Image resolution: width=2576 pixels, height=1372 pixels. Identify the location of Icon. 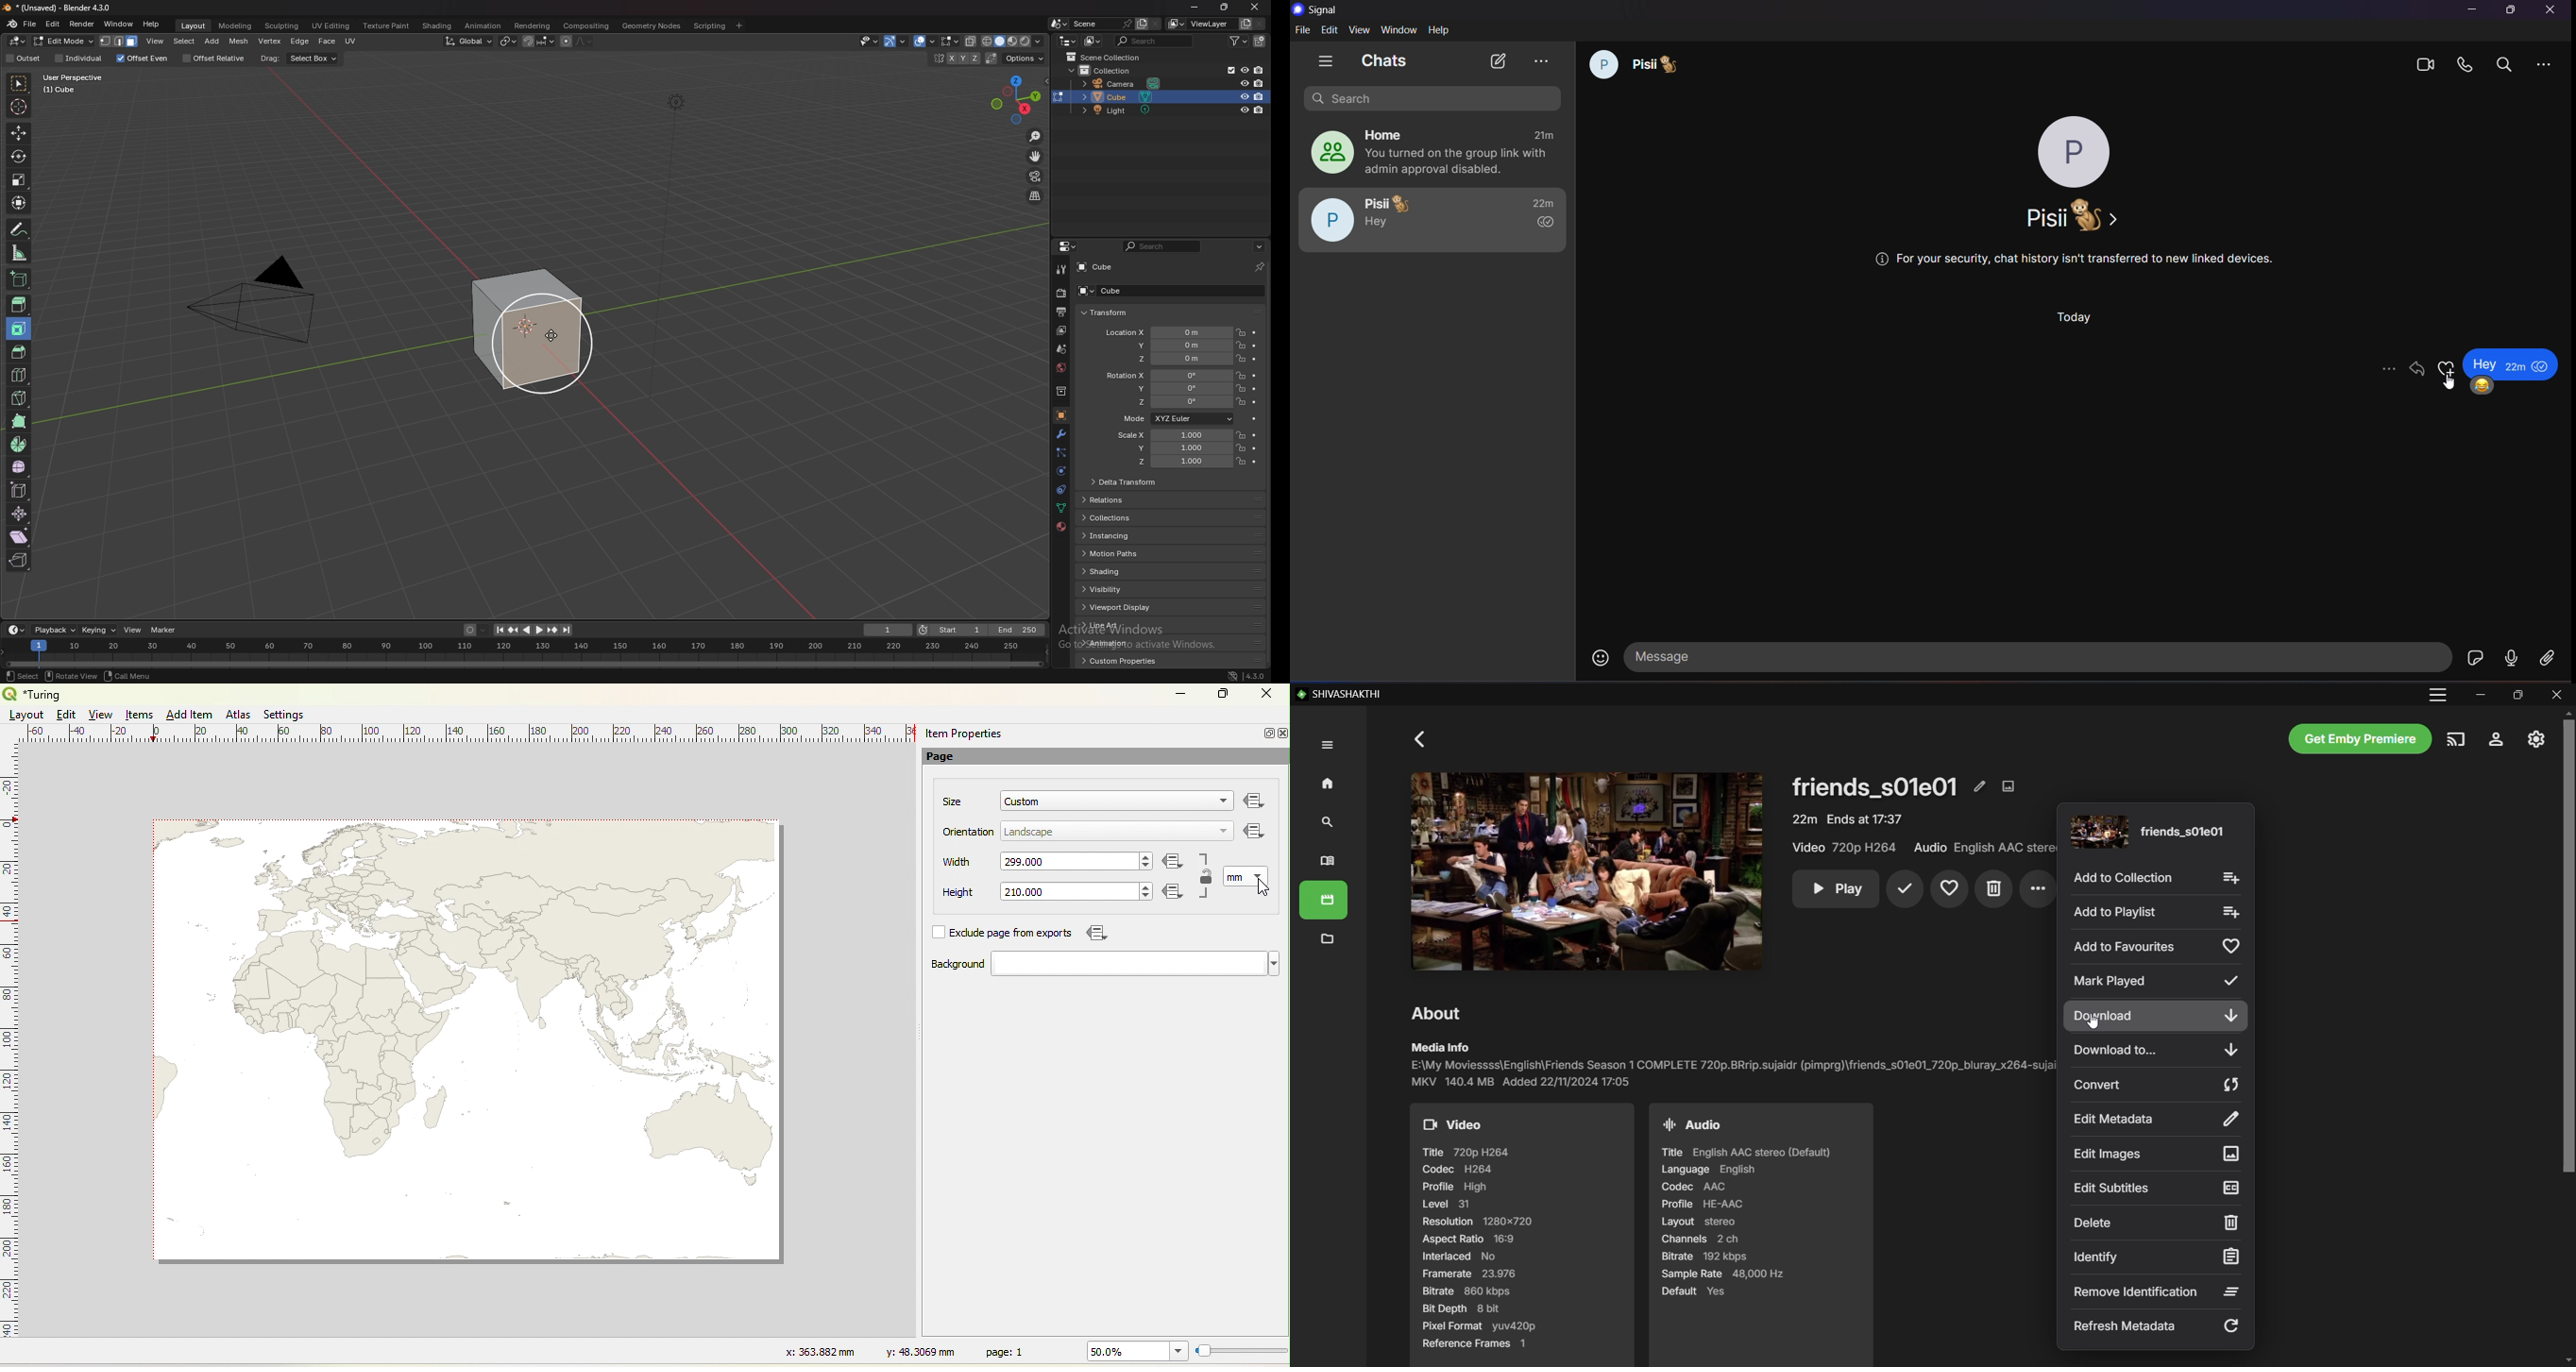
(1094, 933).